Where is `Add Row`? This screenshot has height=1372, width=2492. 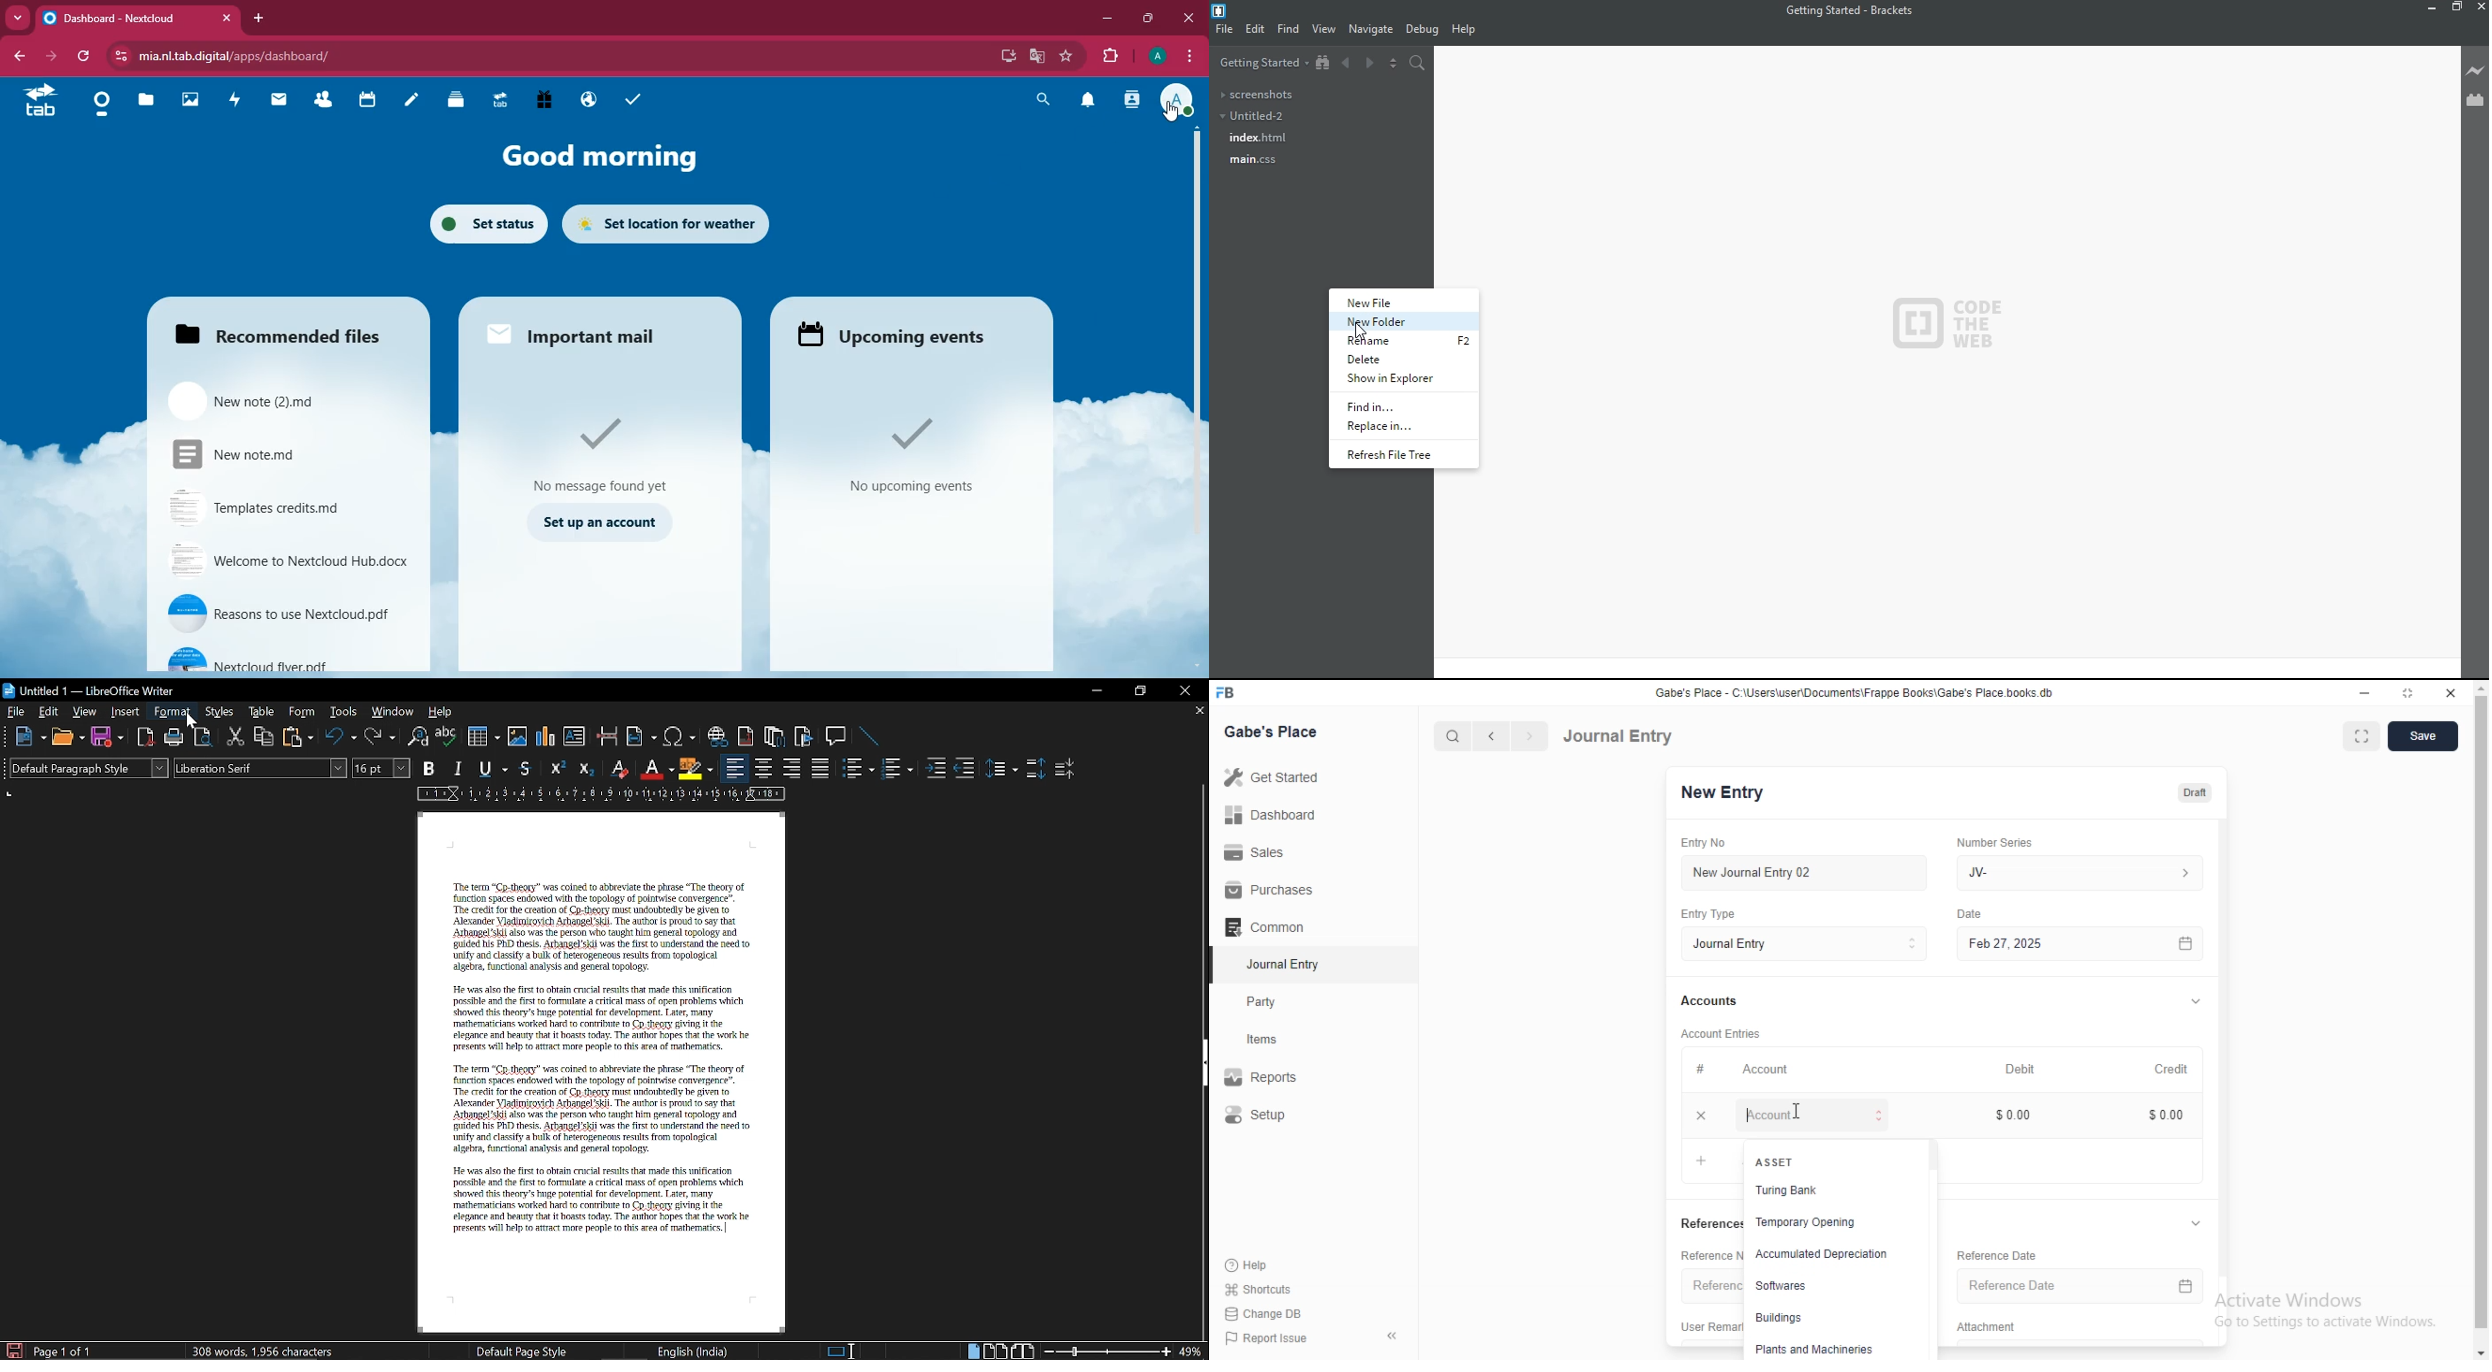 Add Row is located at coordinates (1776, 1115).